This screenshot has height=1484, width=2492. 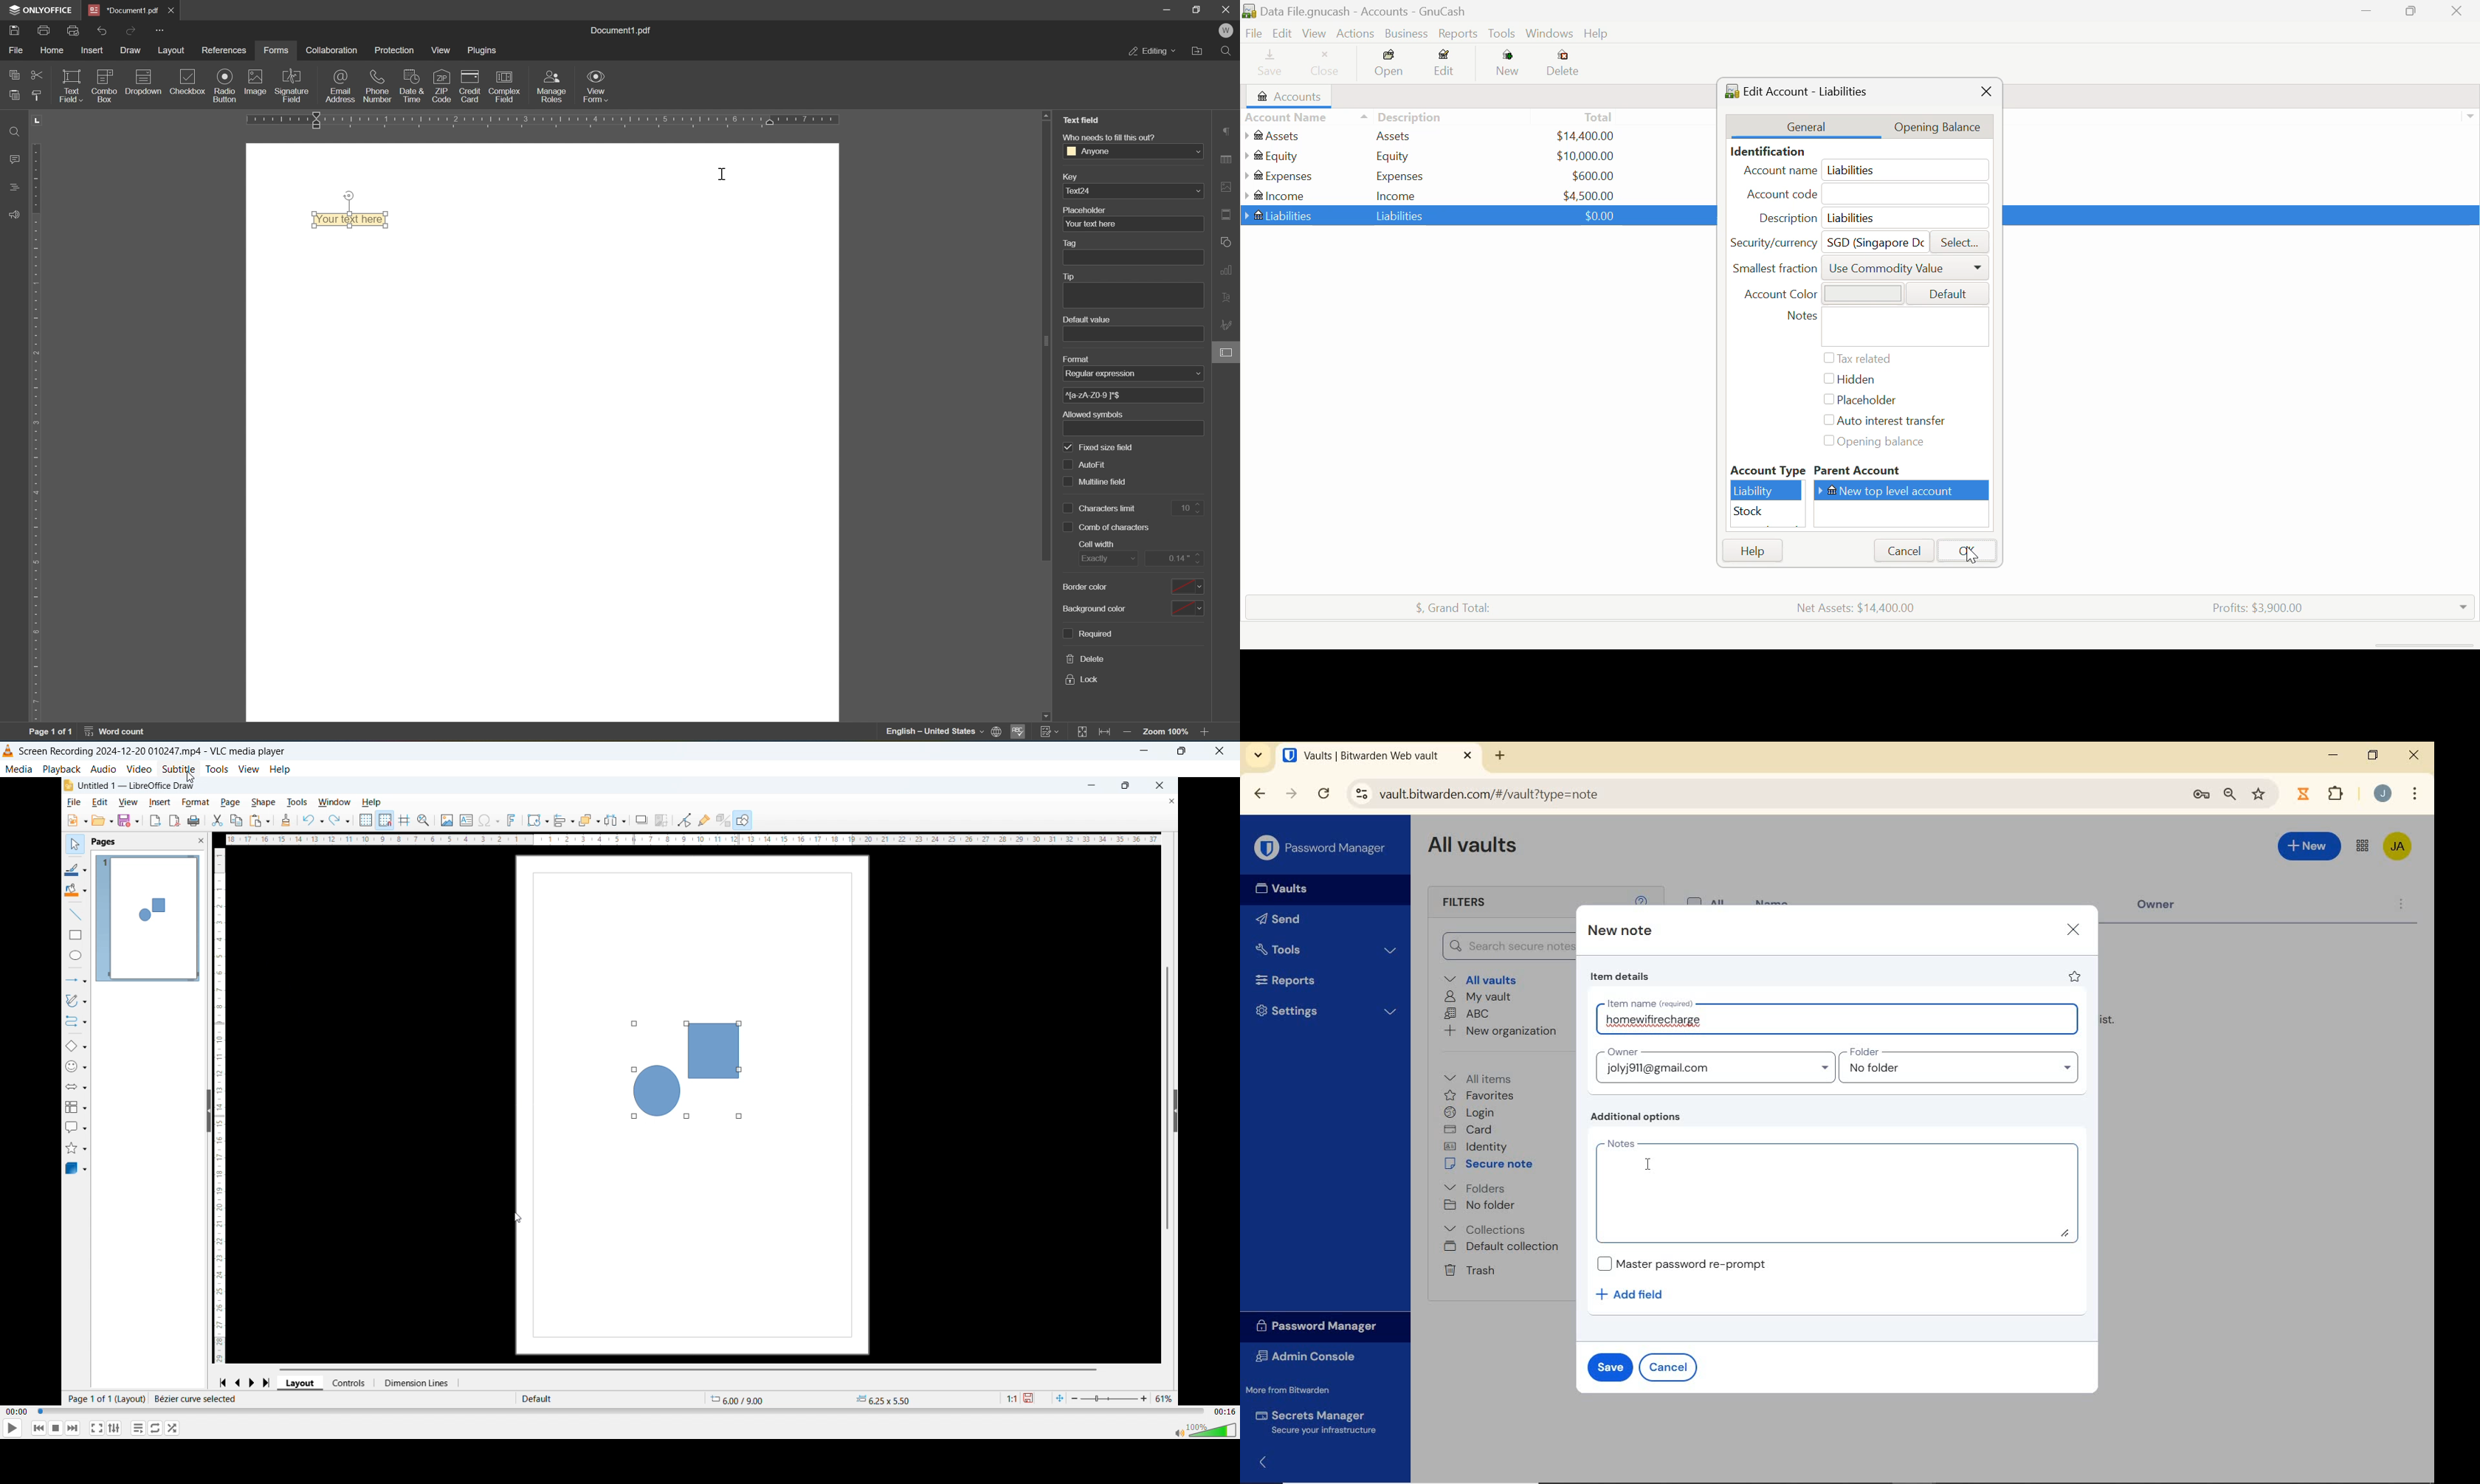 I want to click on close, so click(x=1166, y=802).